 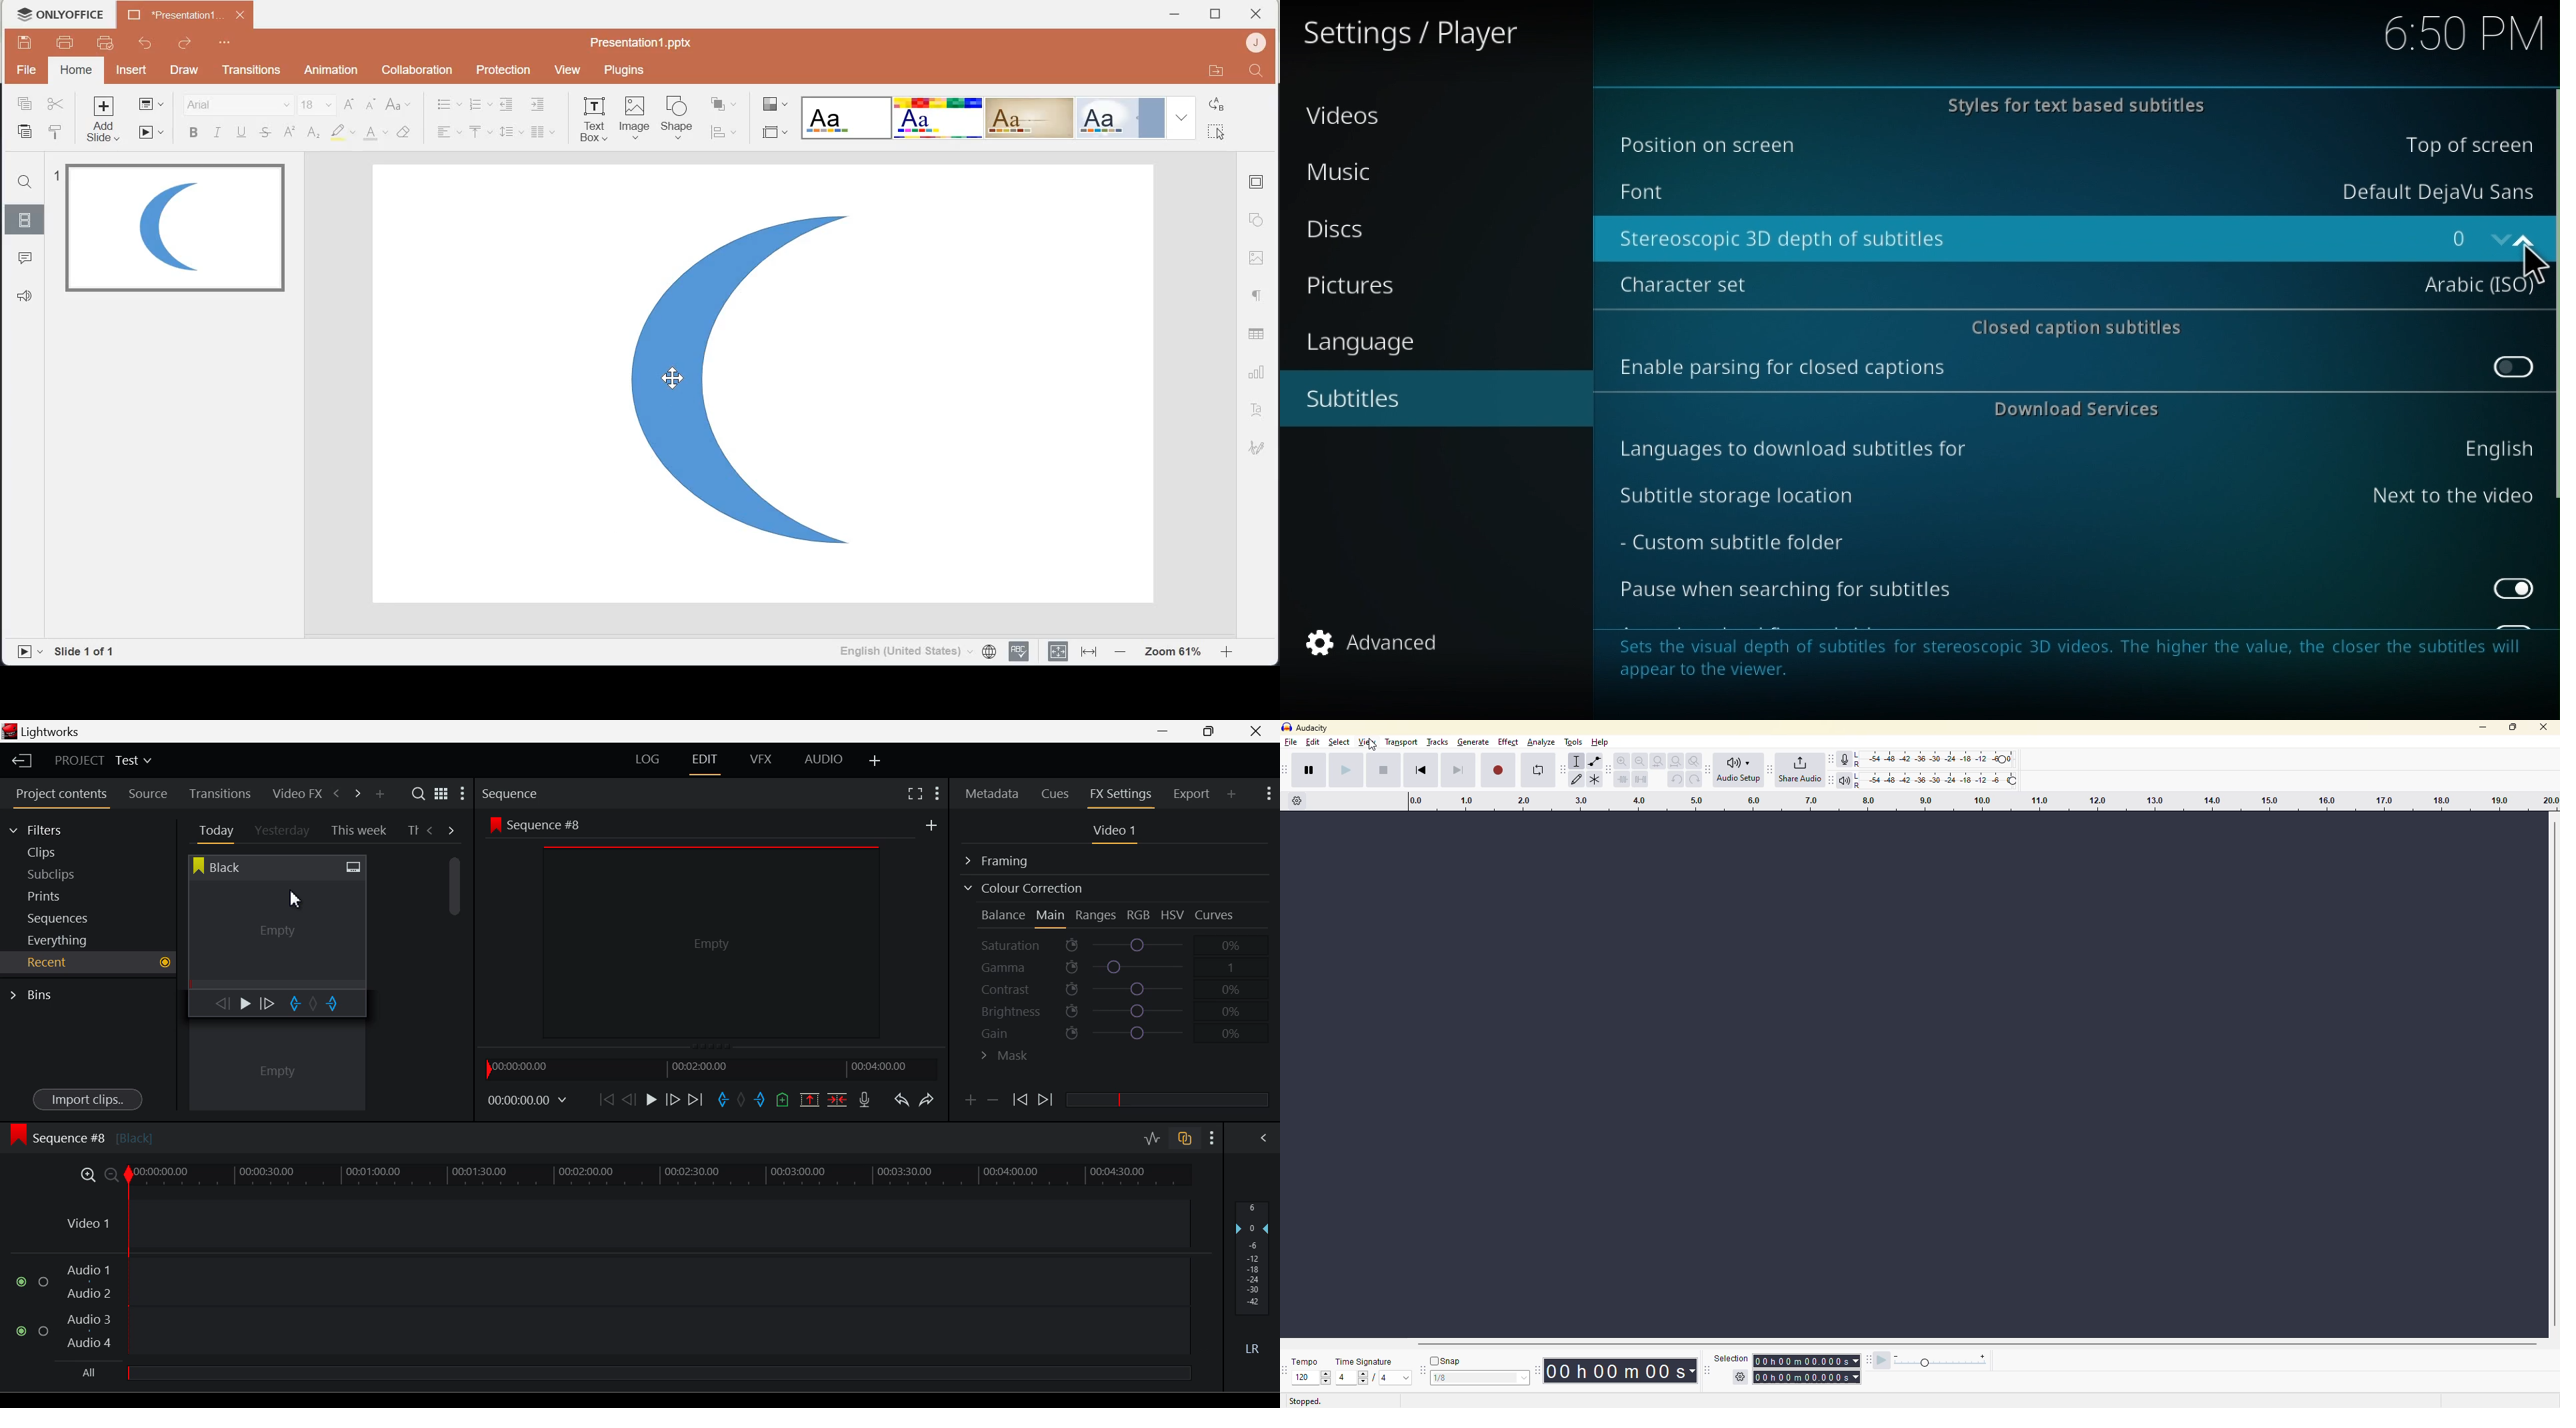 I want to click on Increase Indent, so click(x=537, y=105).